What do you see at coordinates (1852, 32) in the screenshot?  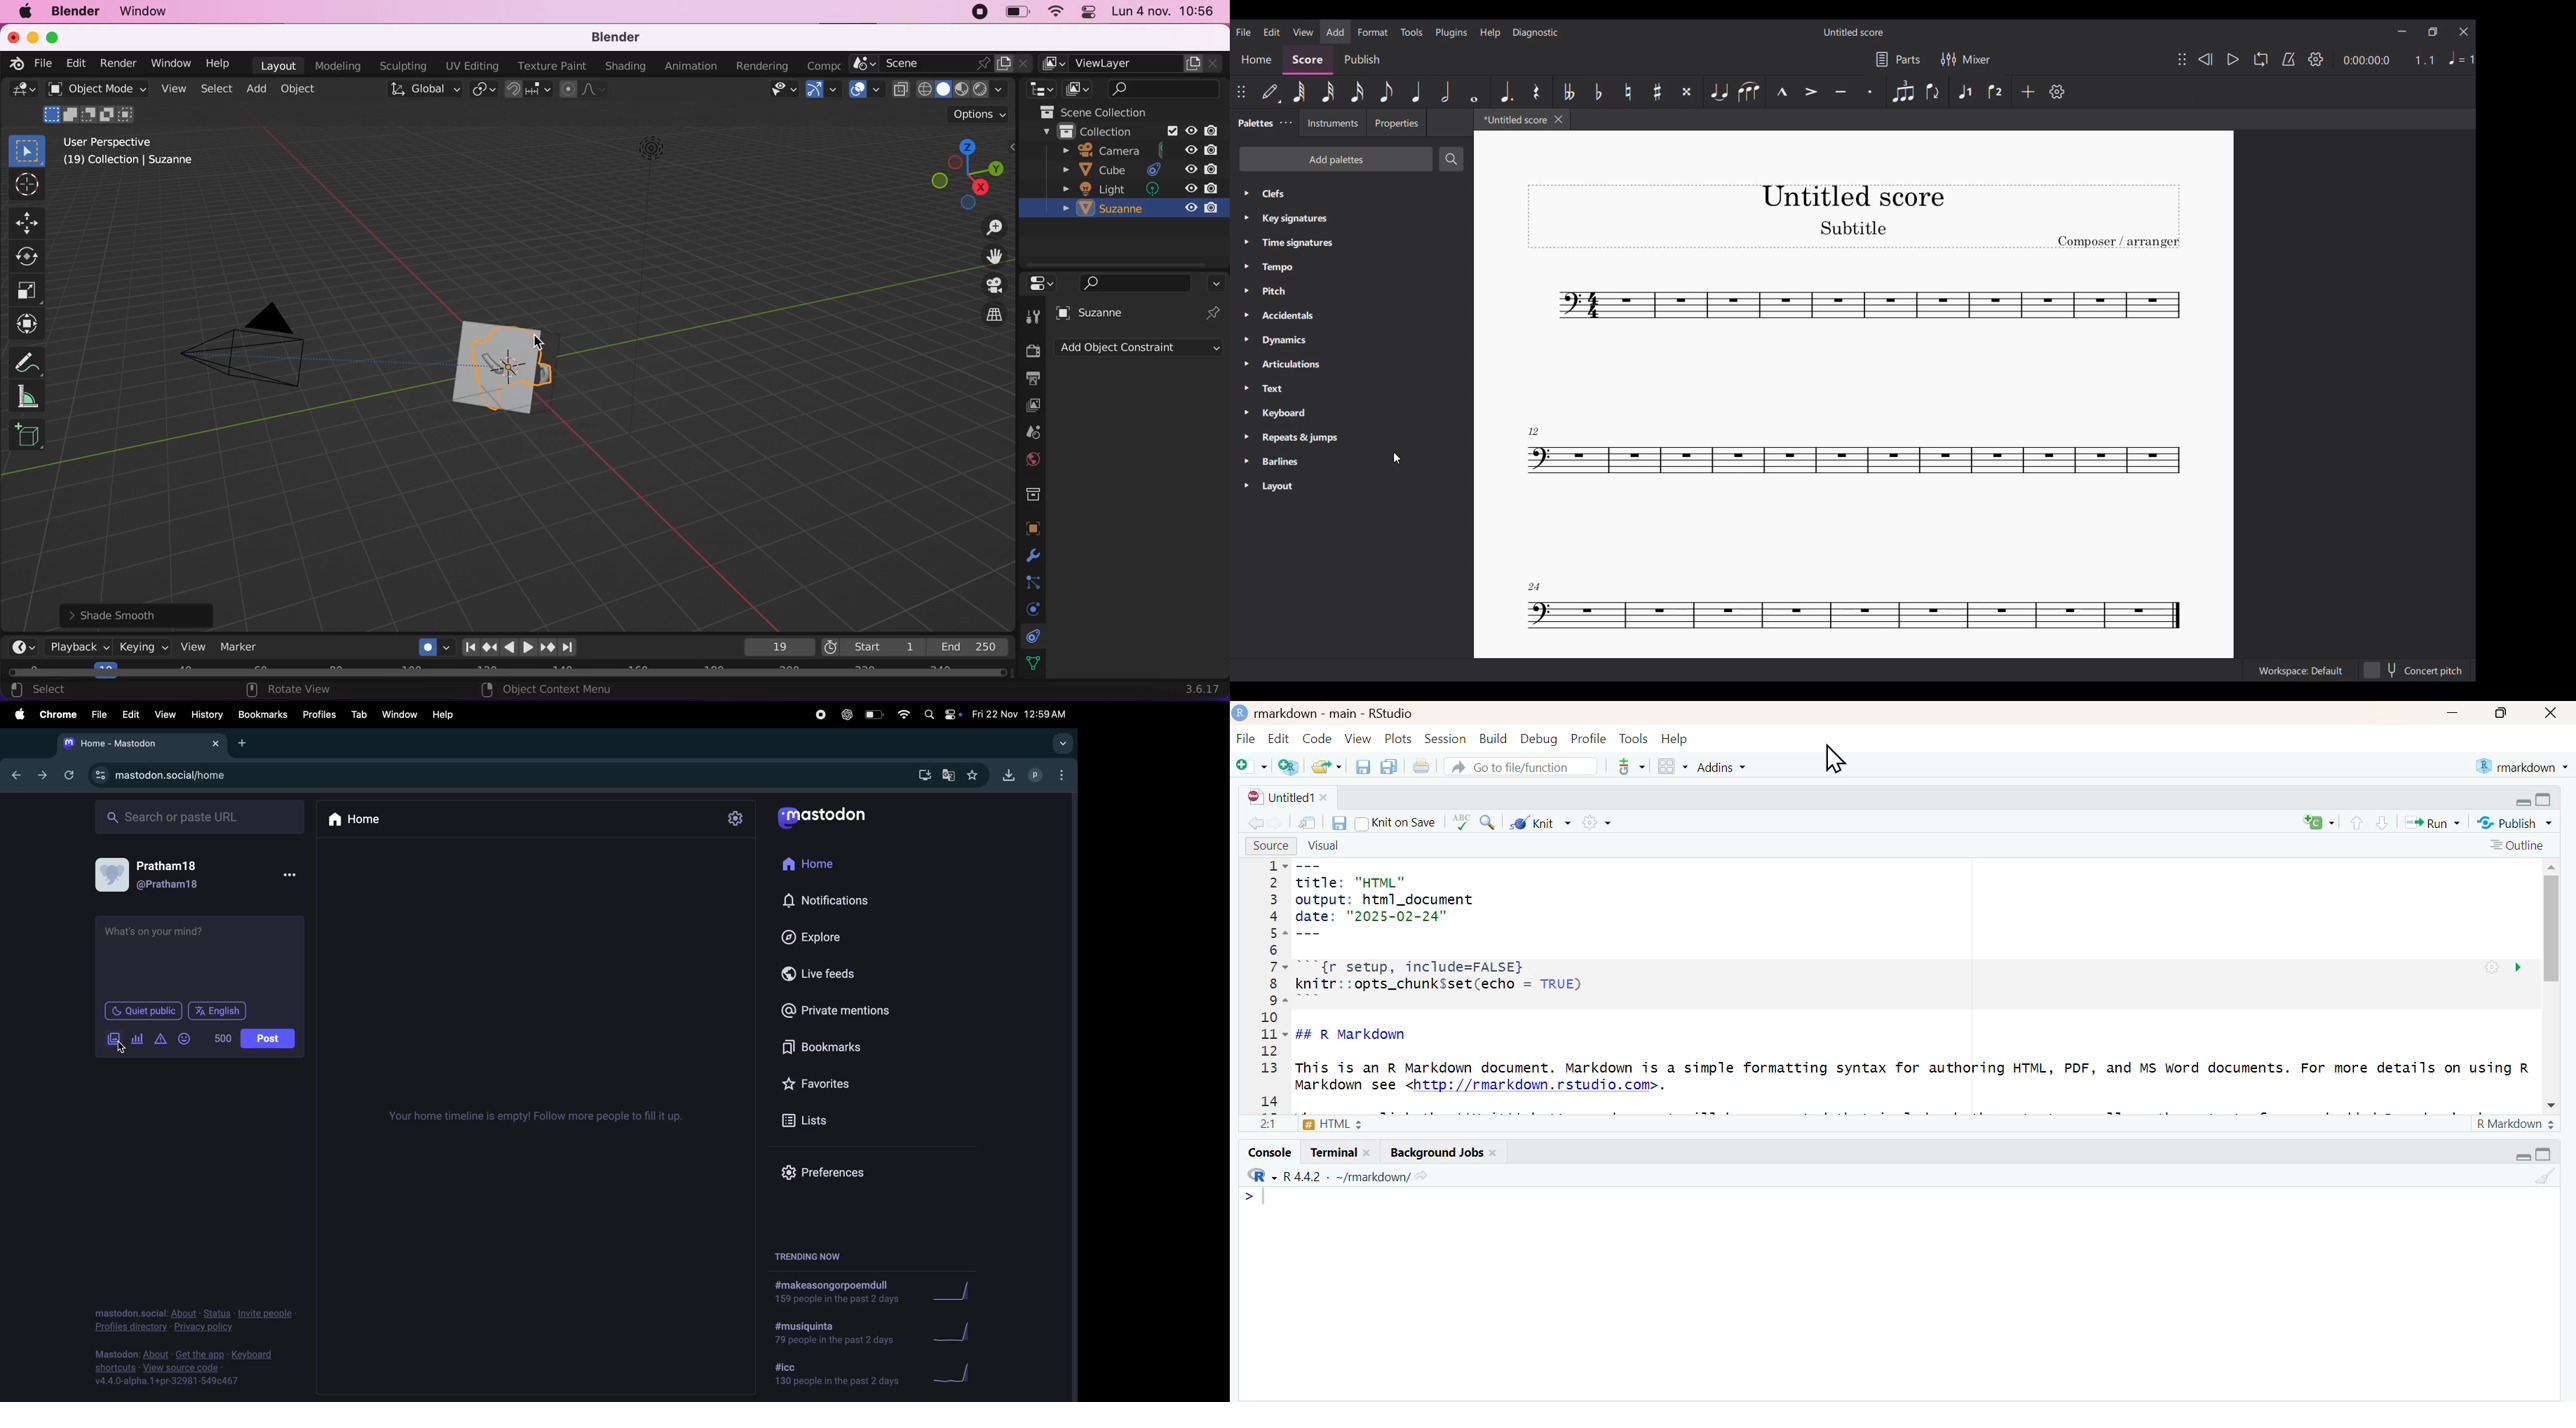 I see `Untitled score` at bounding box center [1852, 32].